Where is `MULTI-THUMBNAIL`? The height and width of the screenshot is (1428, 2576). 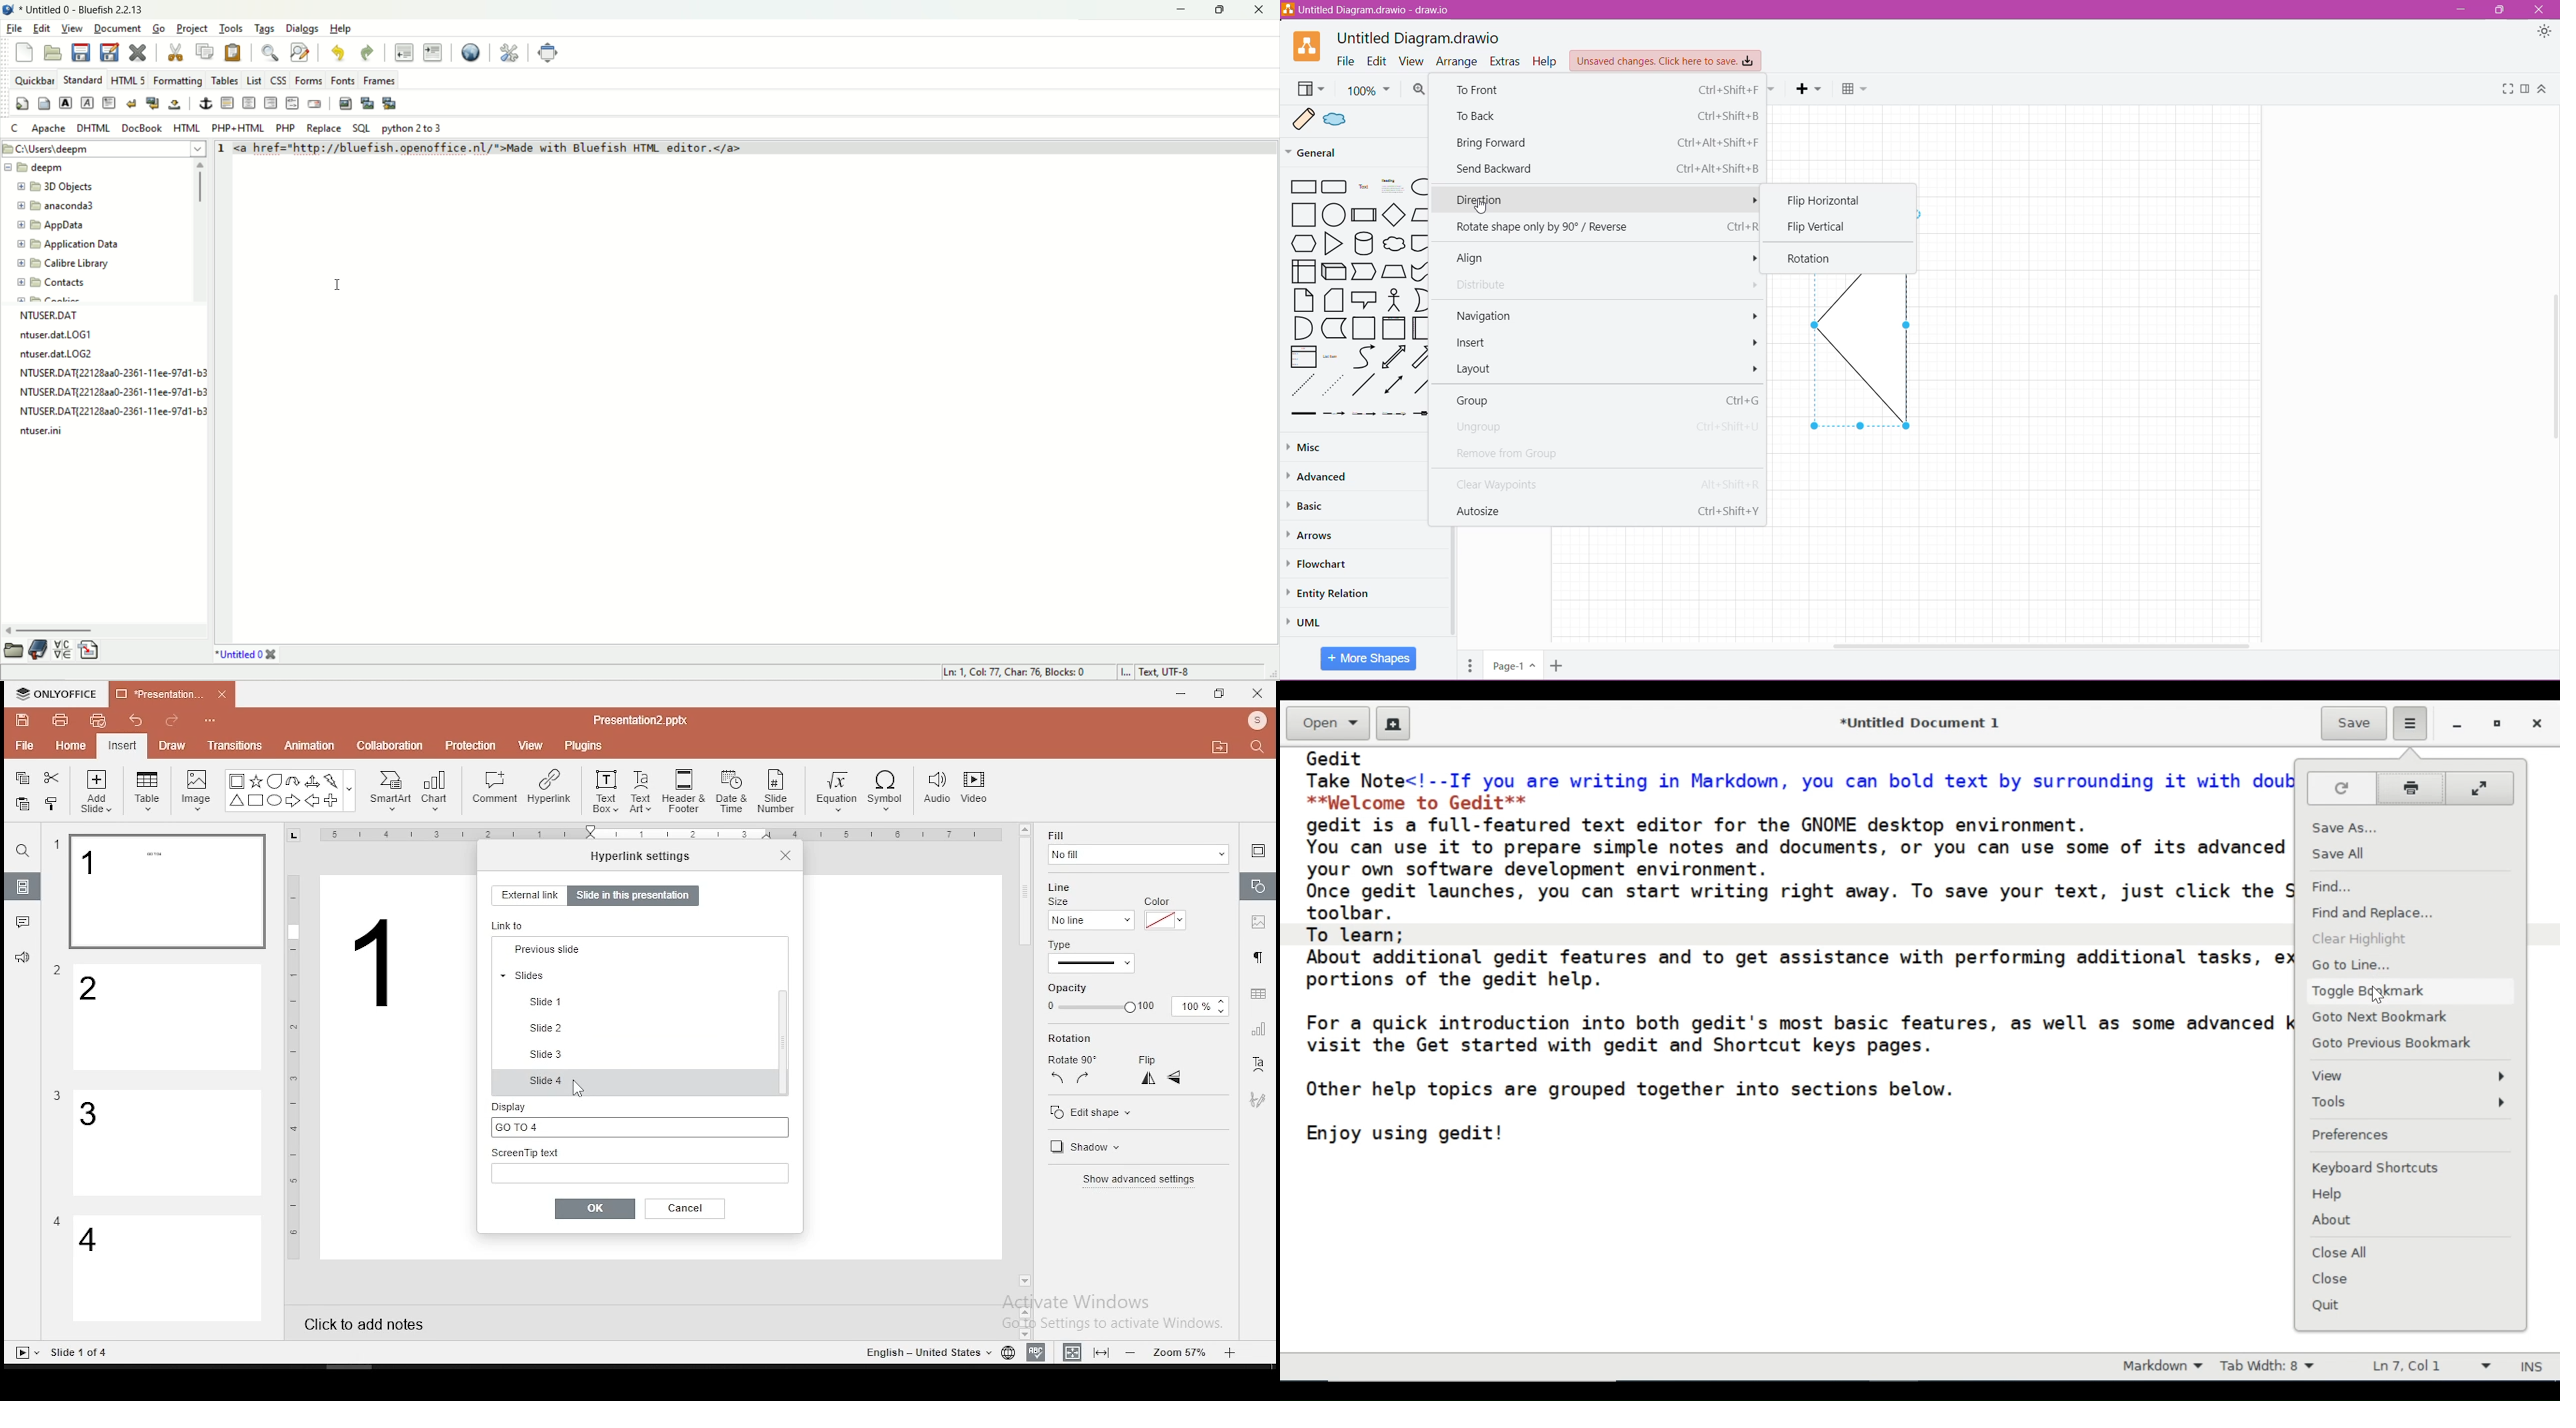
MULTI-THUMBNAIL is located at coordinates (389, 103).